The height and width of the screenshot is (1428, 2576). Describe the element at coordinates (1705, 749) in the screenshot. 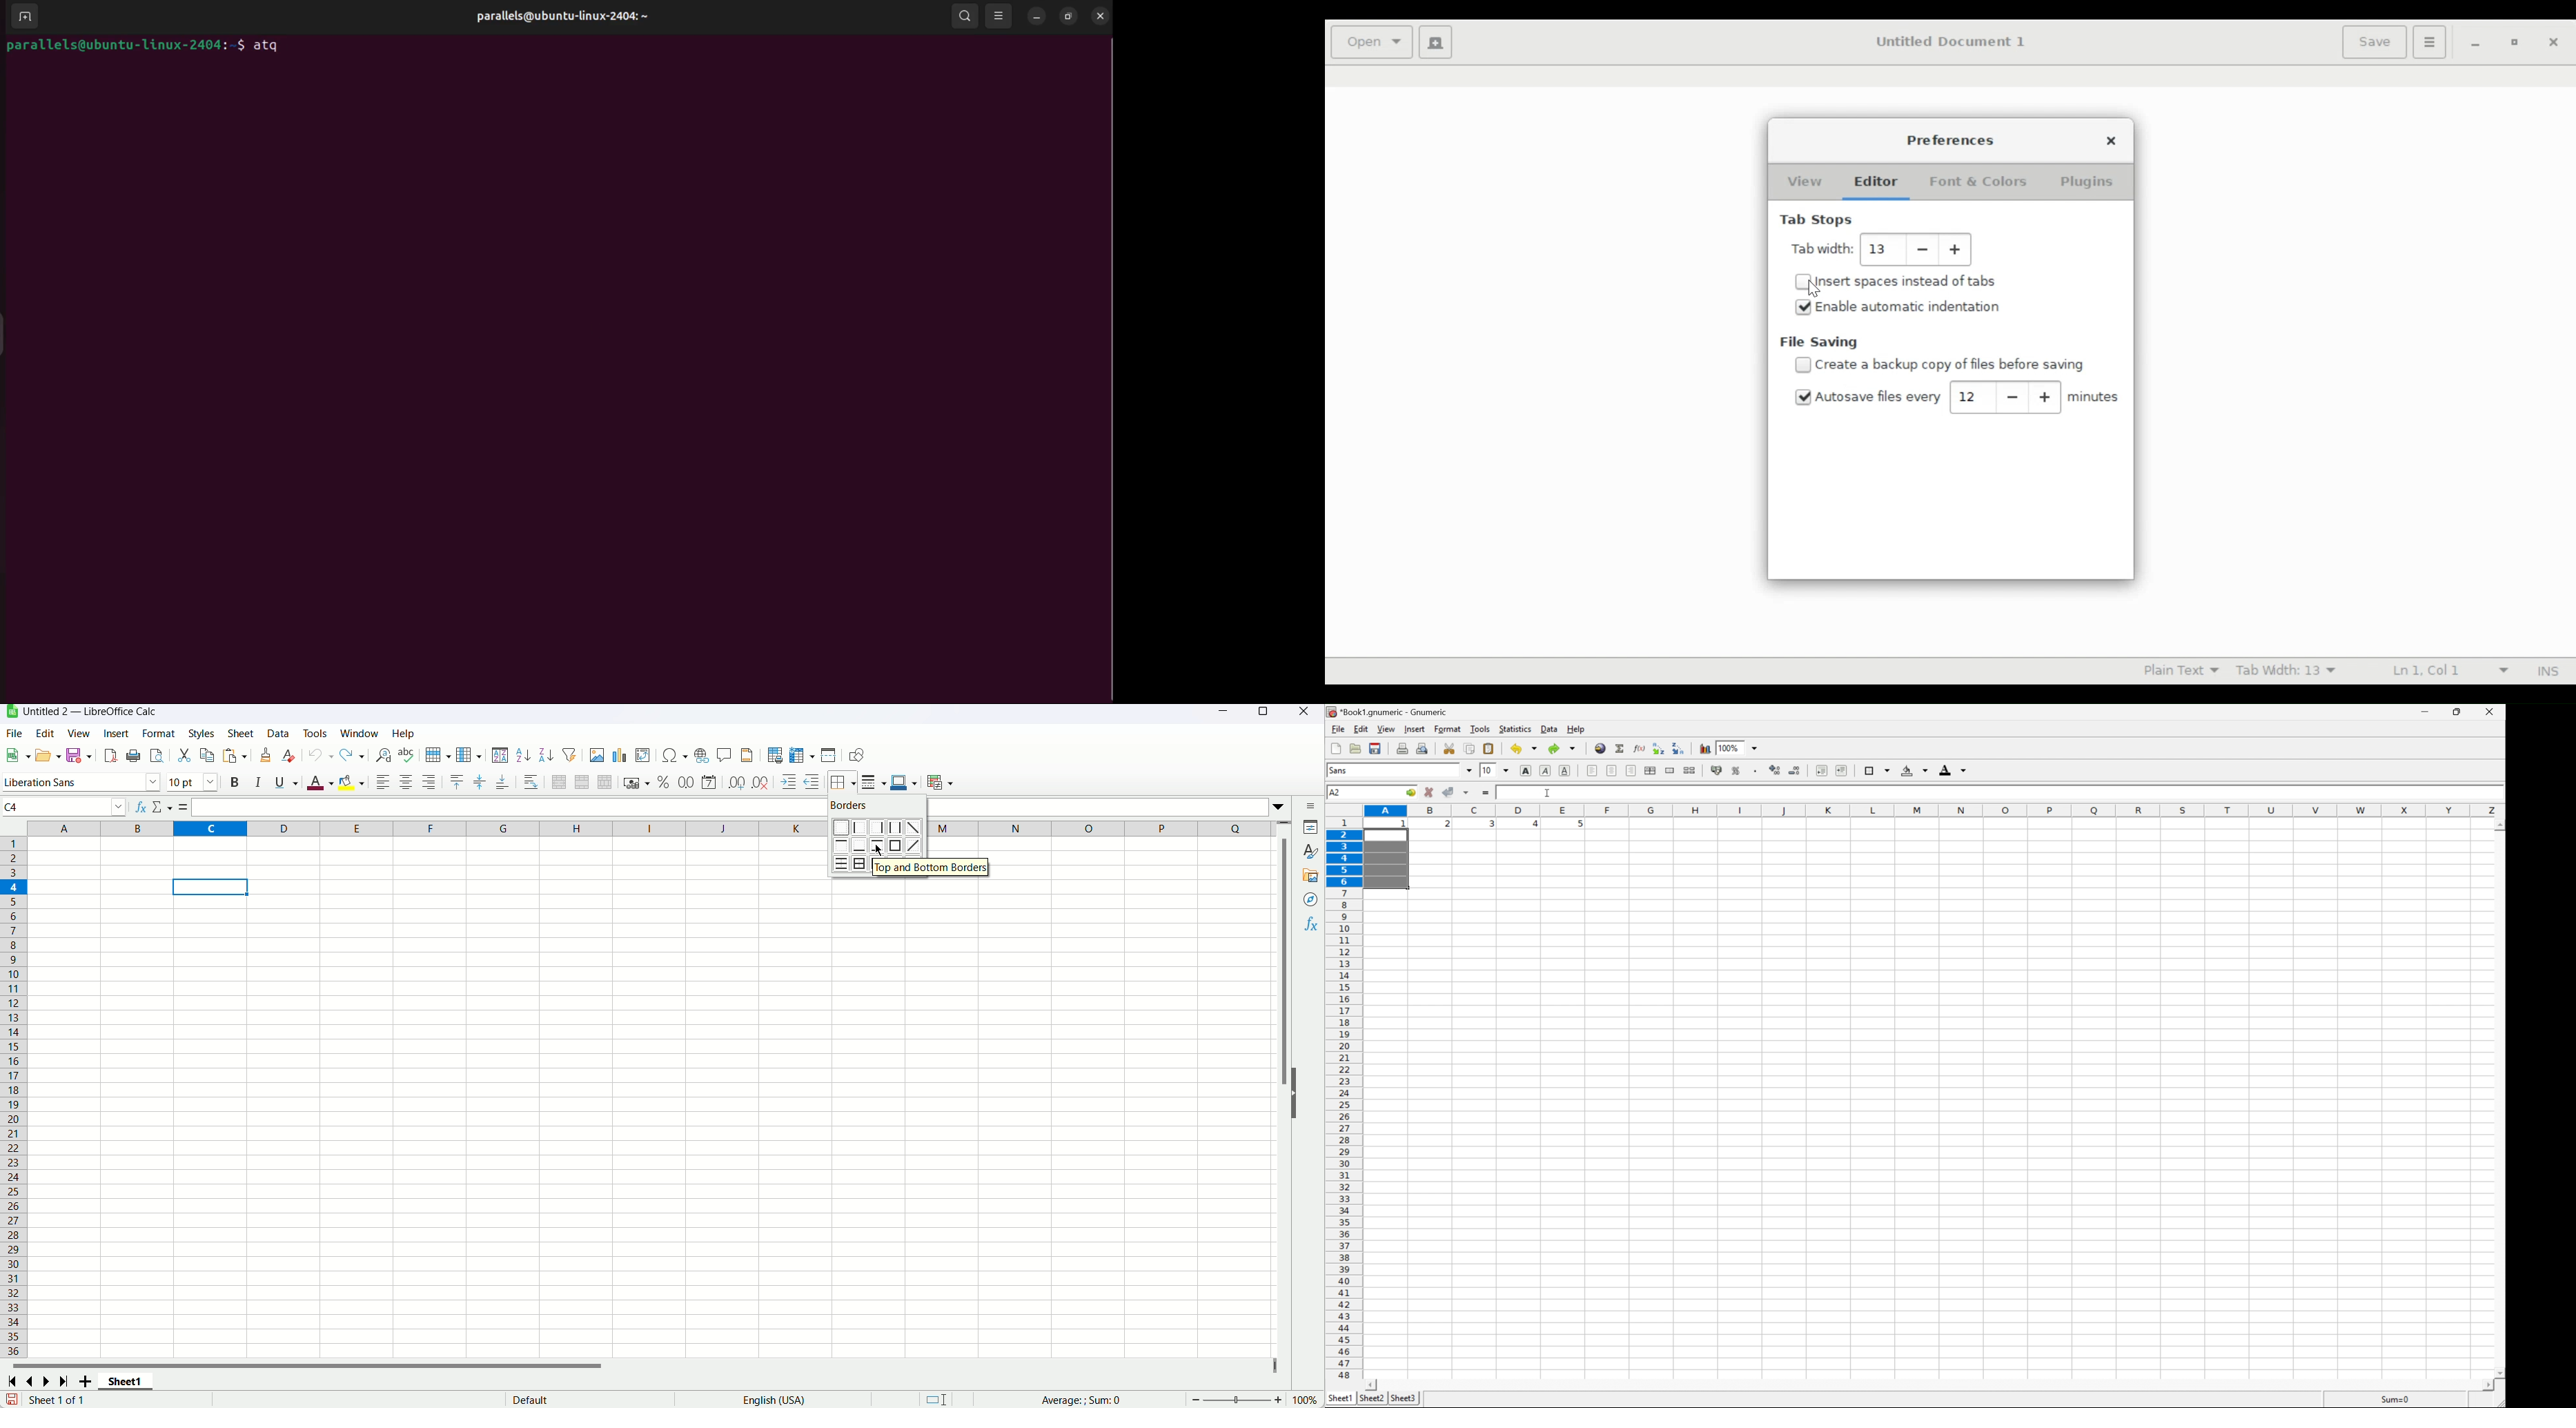

I see `insert chart` at that location.